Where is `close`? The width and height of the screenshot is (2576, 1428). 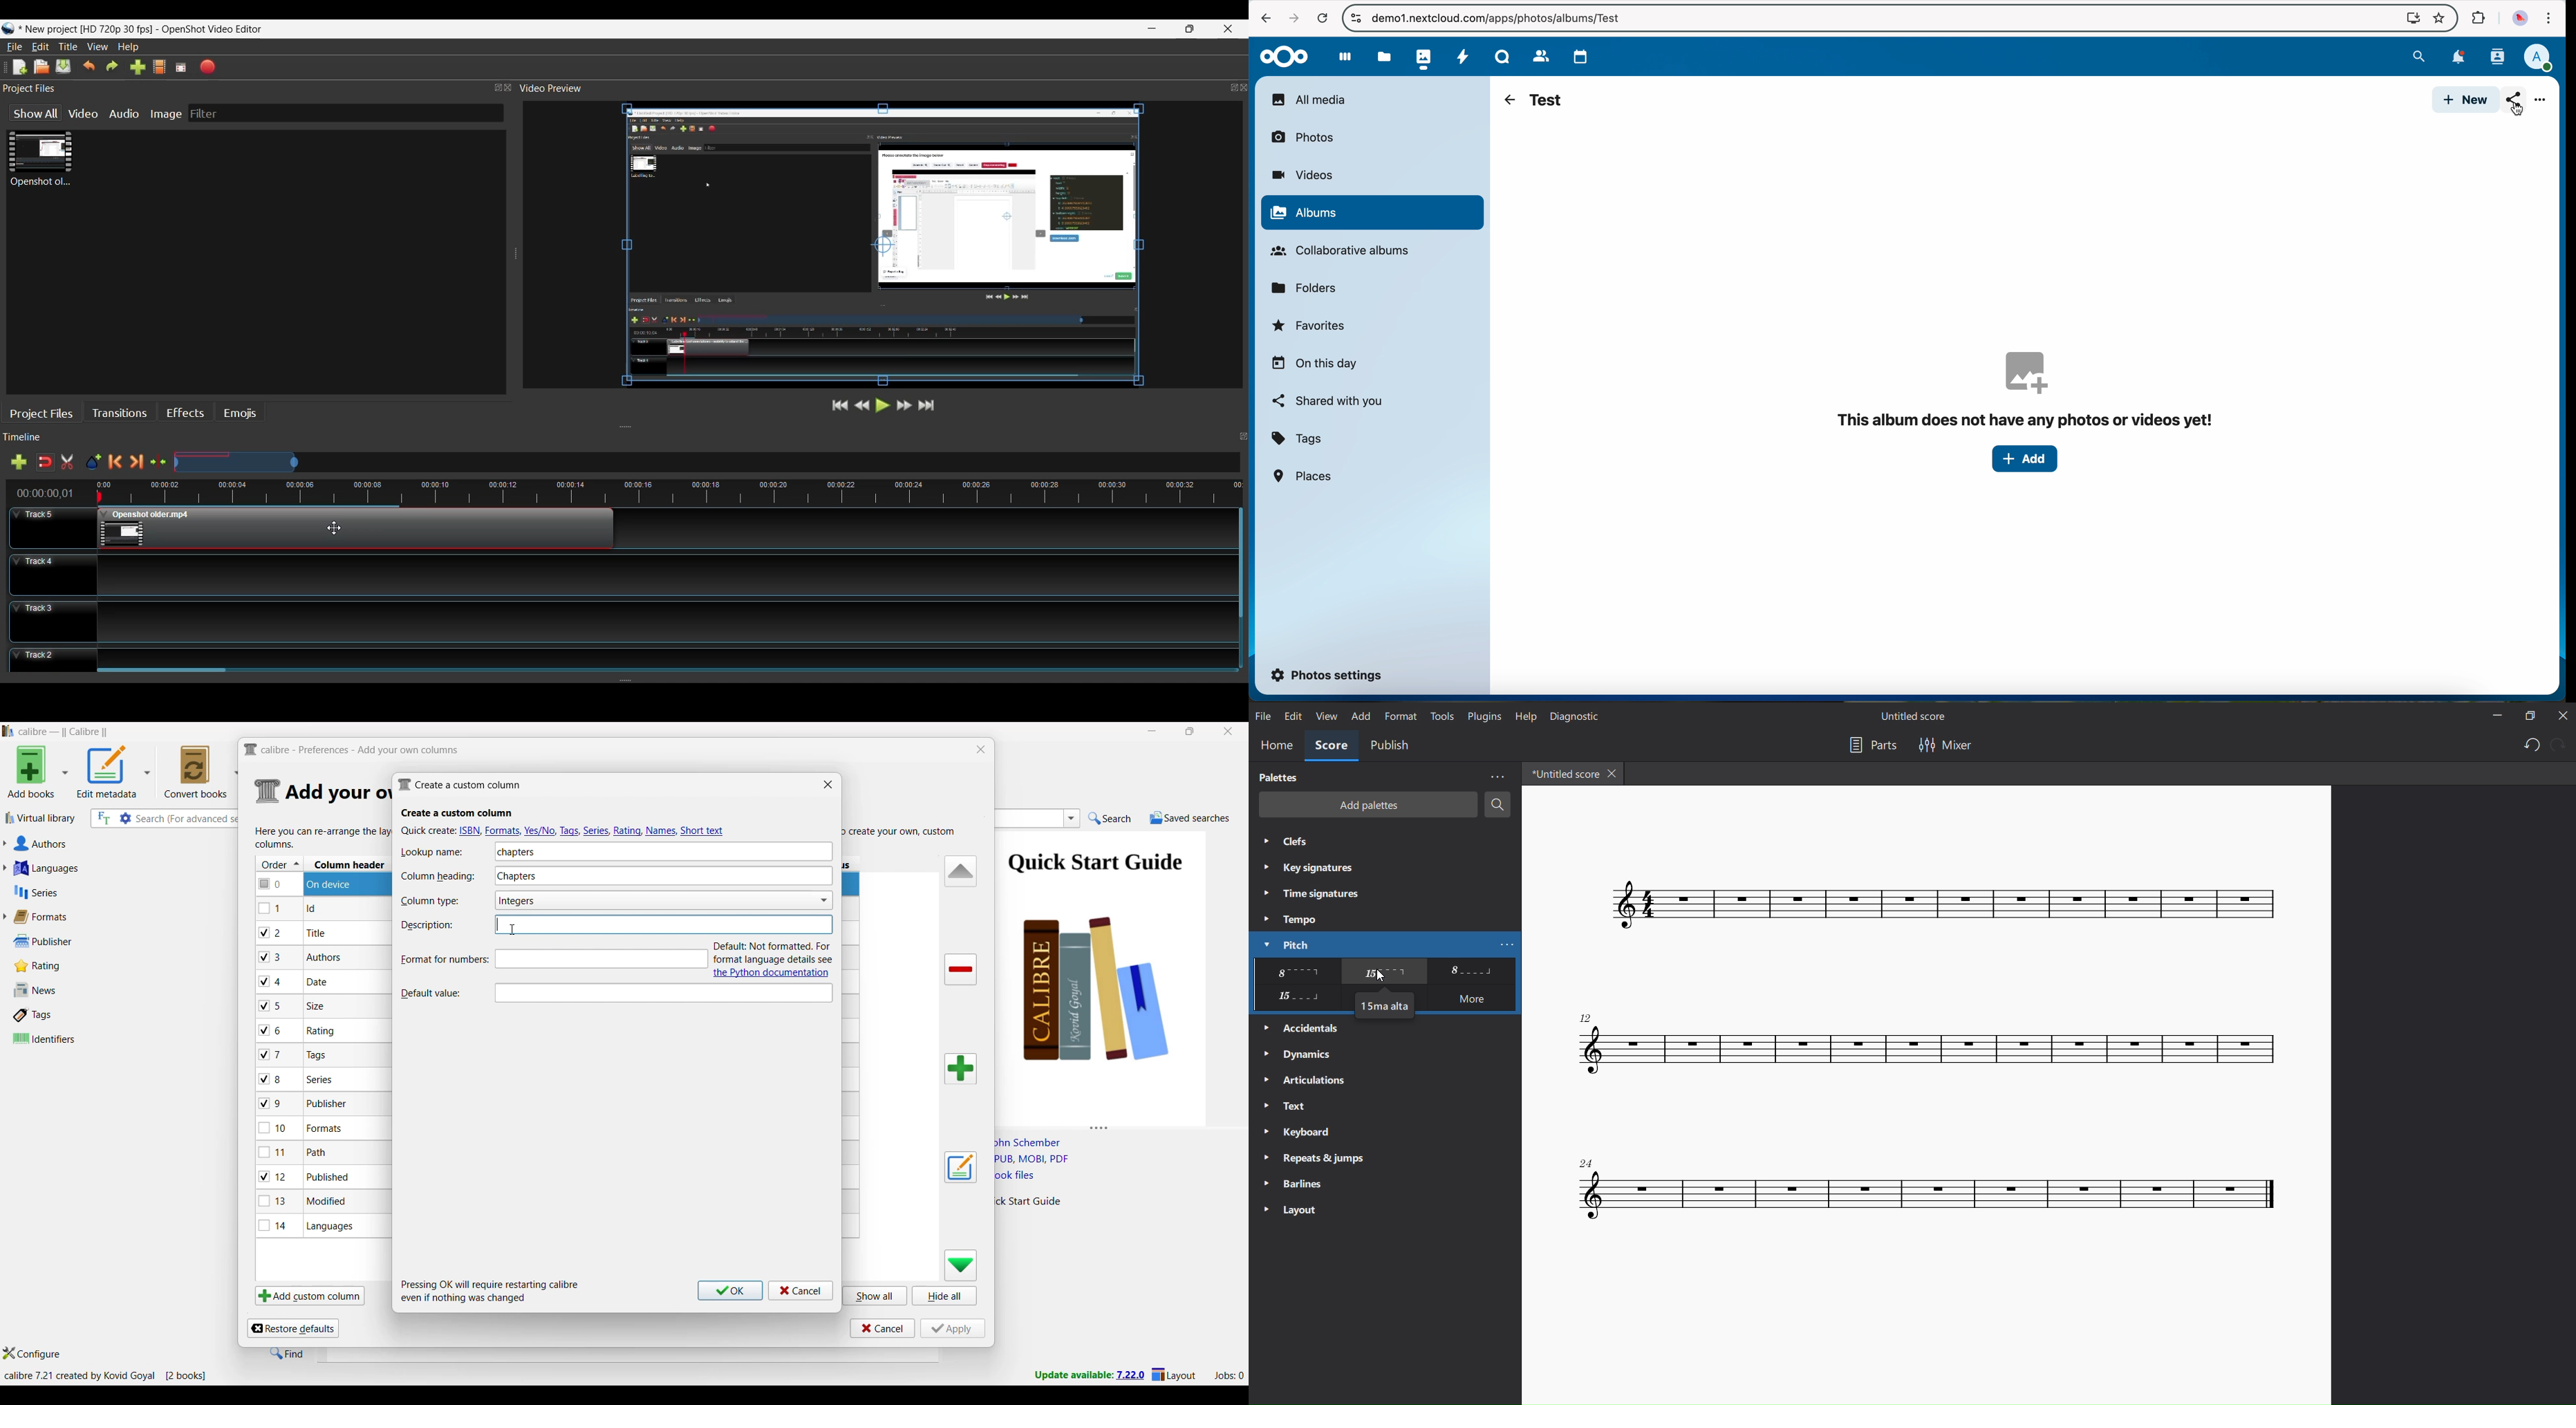 close is located at coordinates (2561, 715).